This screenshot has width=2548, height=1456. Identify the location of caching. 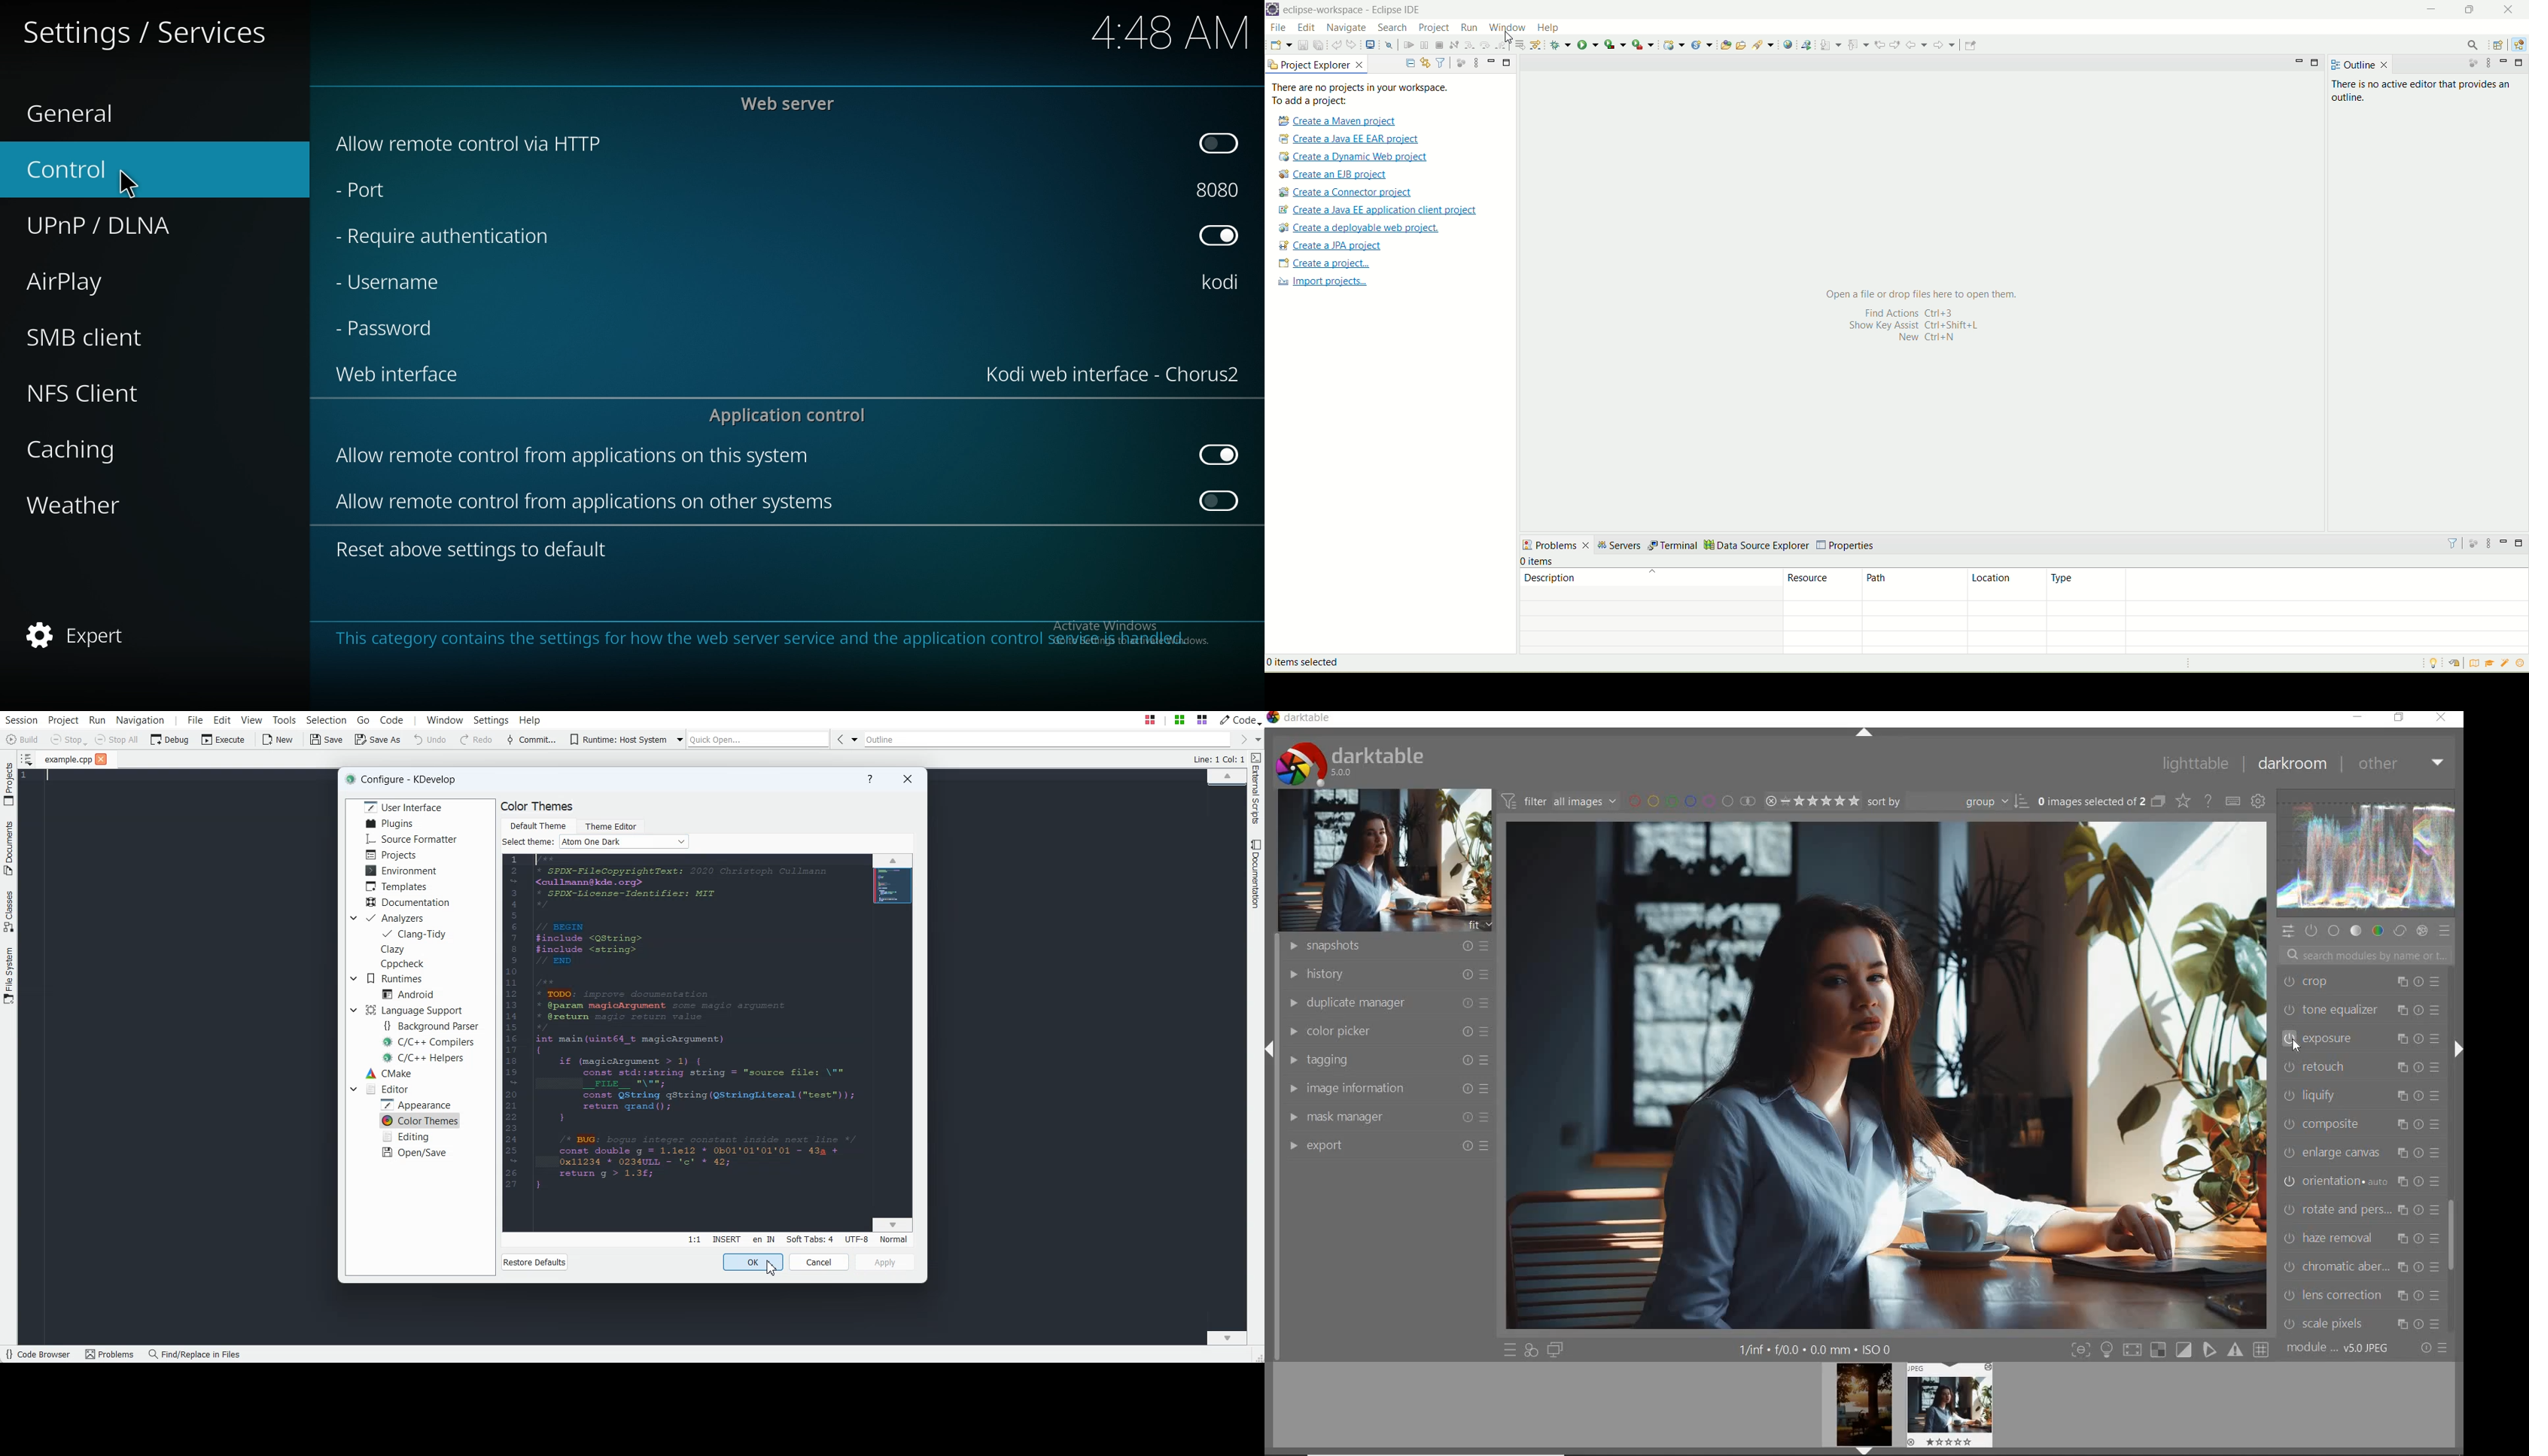
(105, 450).